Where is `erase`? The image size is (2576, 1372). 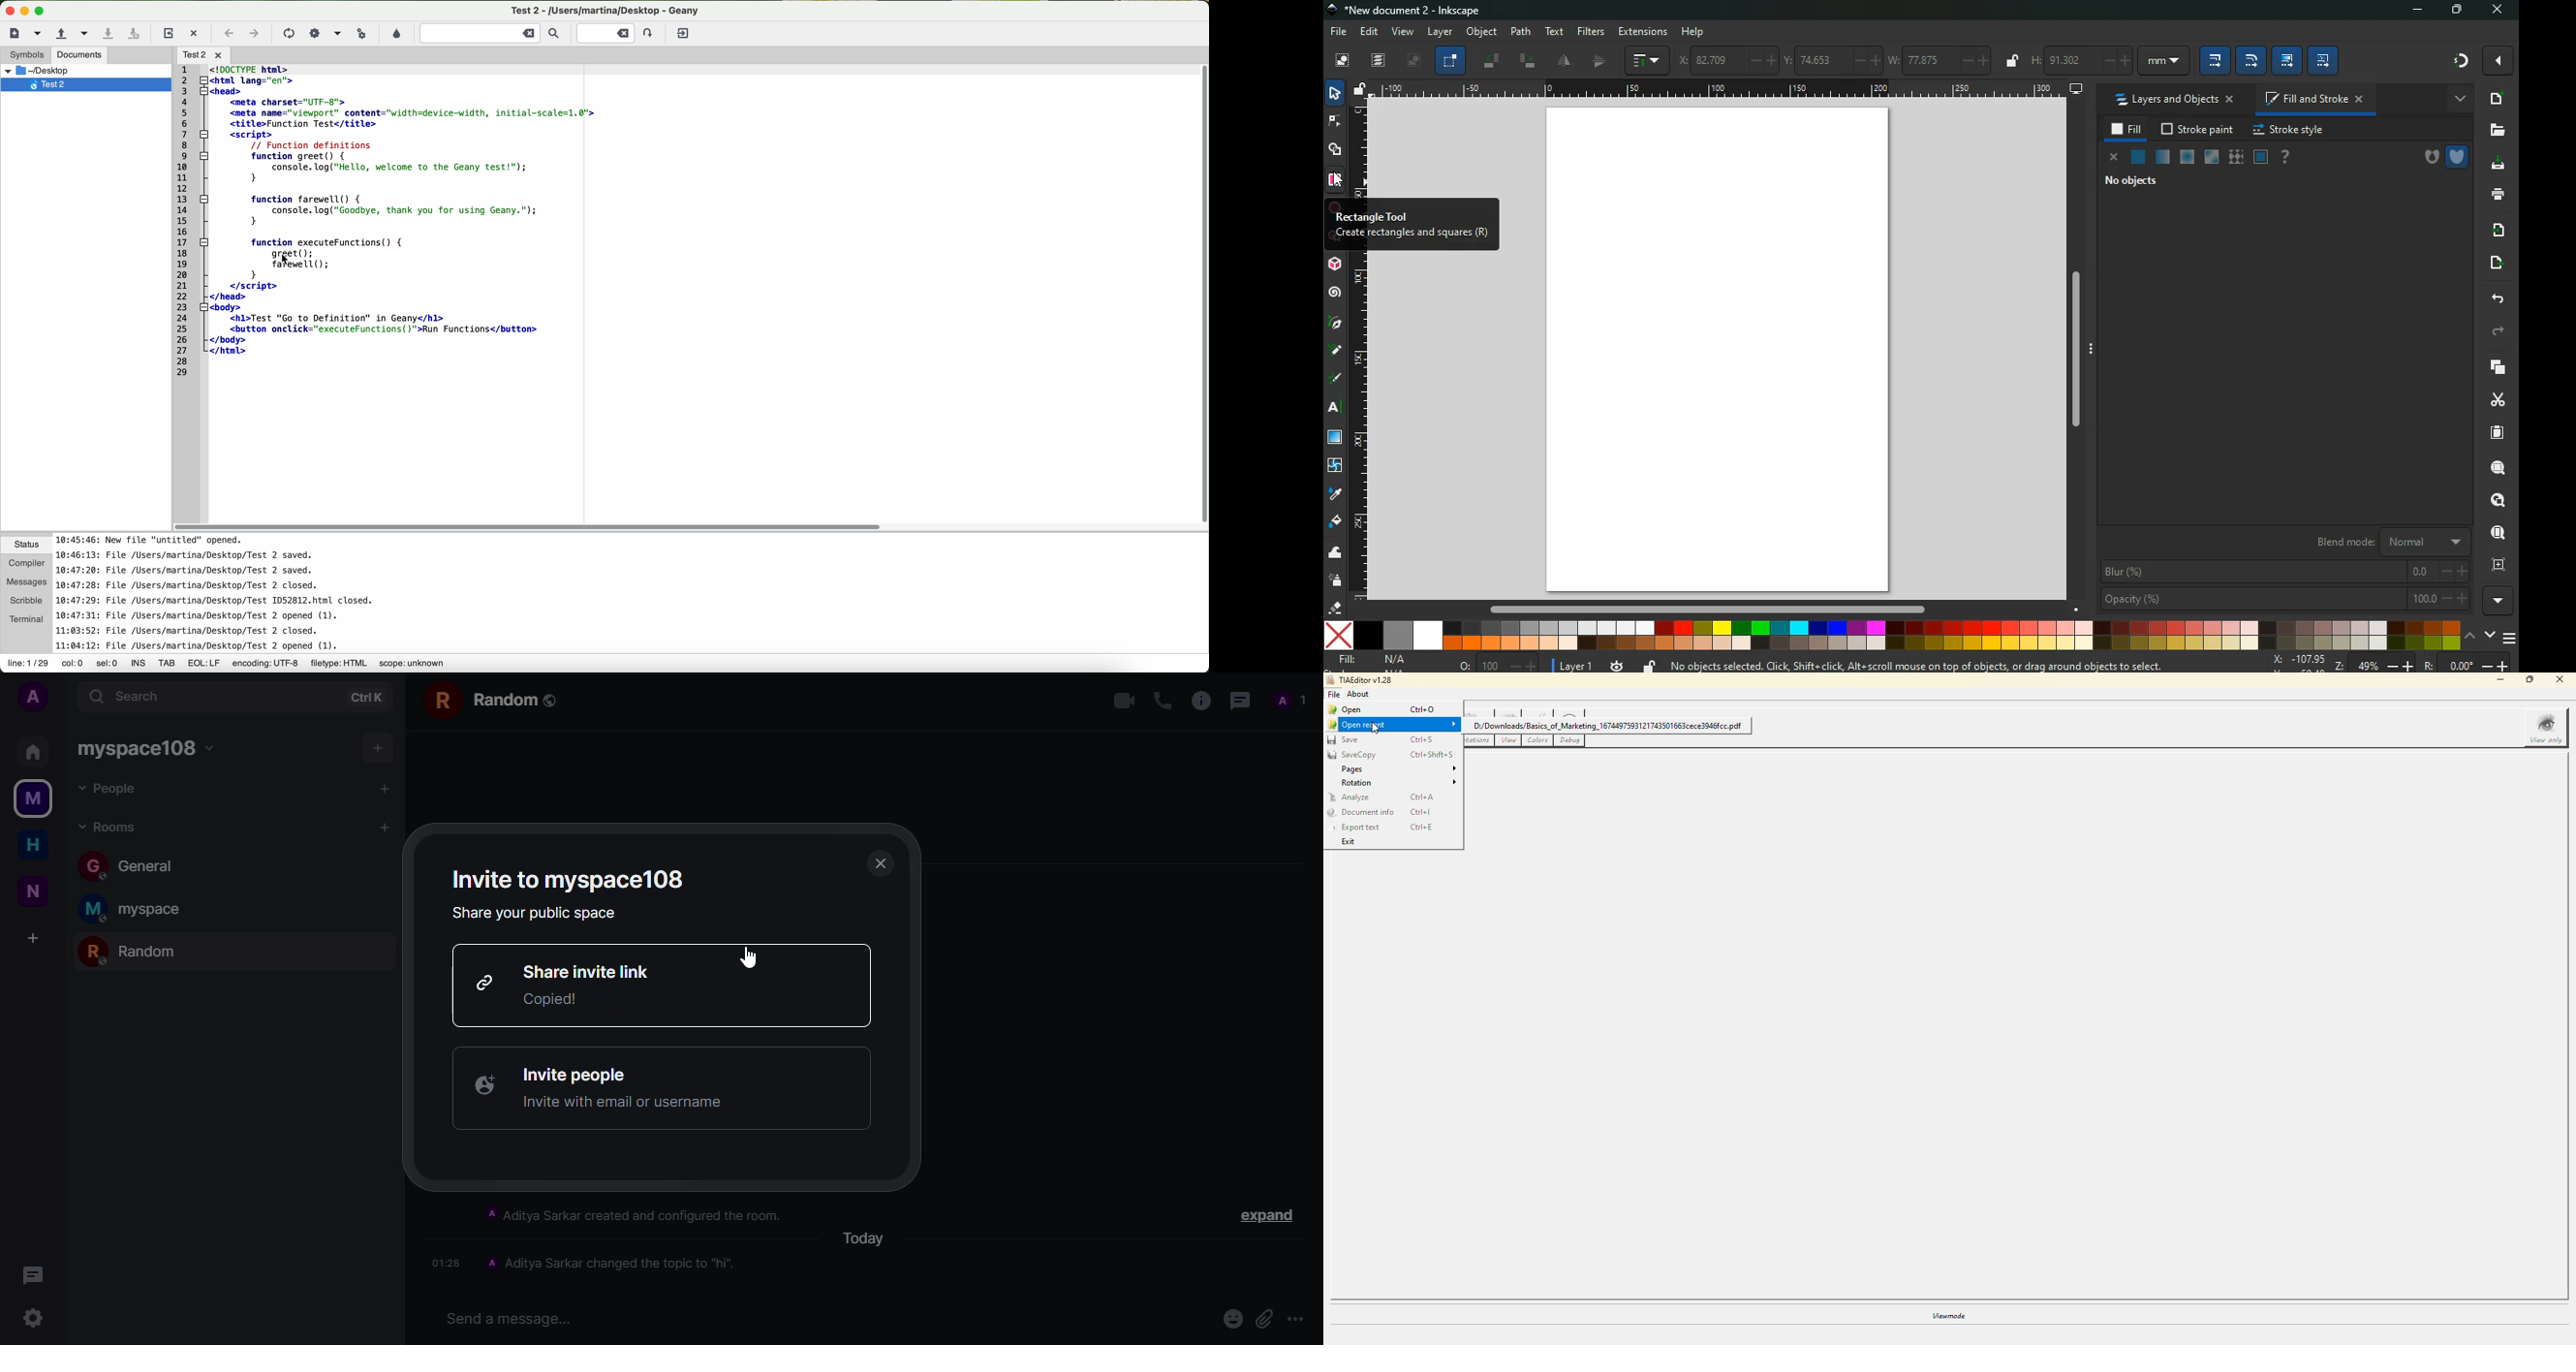 erase is located at coordinates (1336, 607).